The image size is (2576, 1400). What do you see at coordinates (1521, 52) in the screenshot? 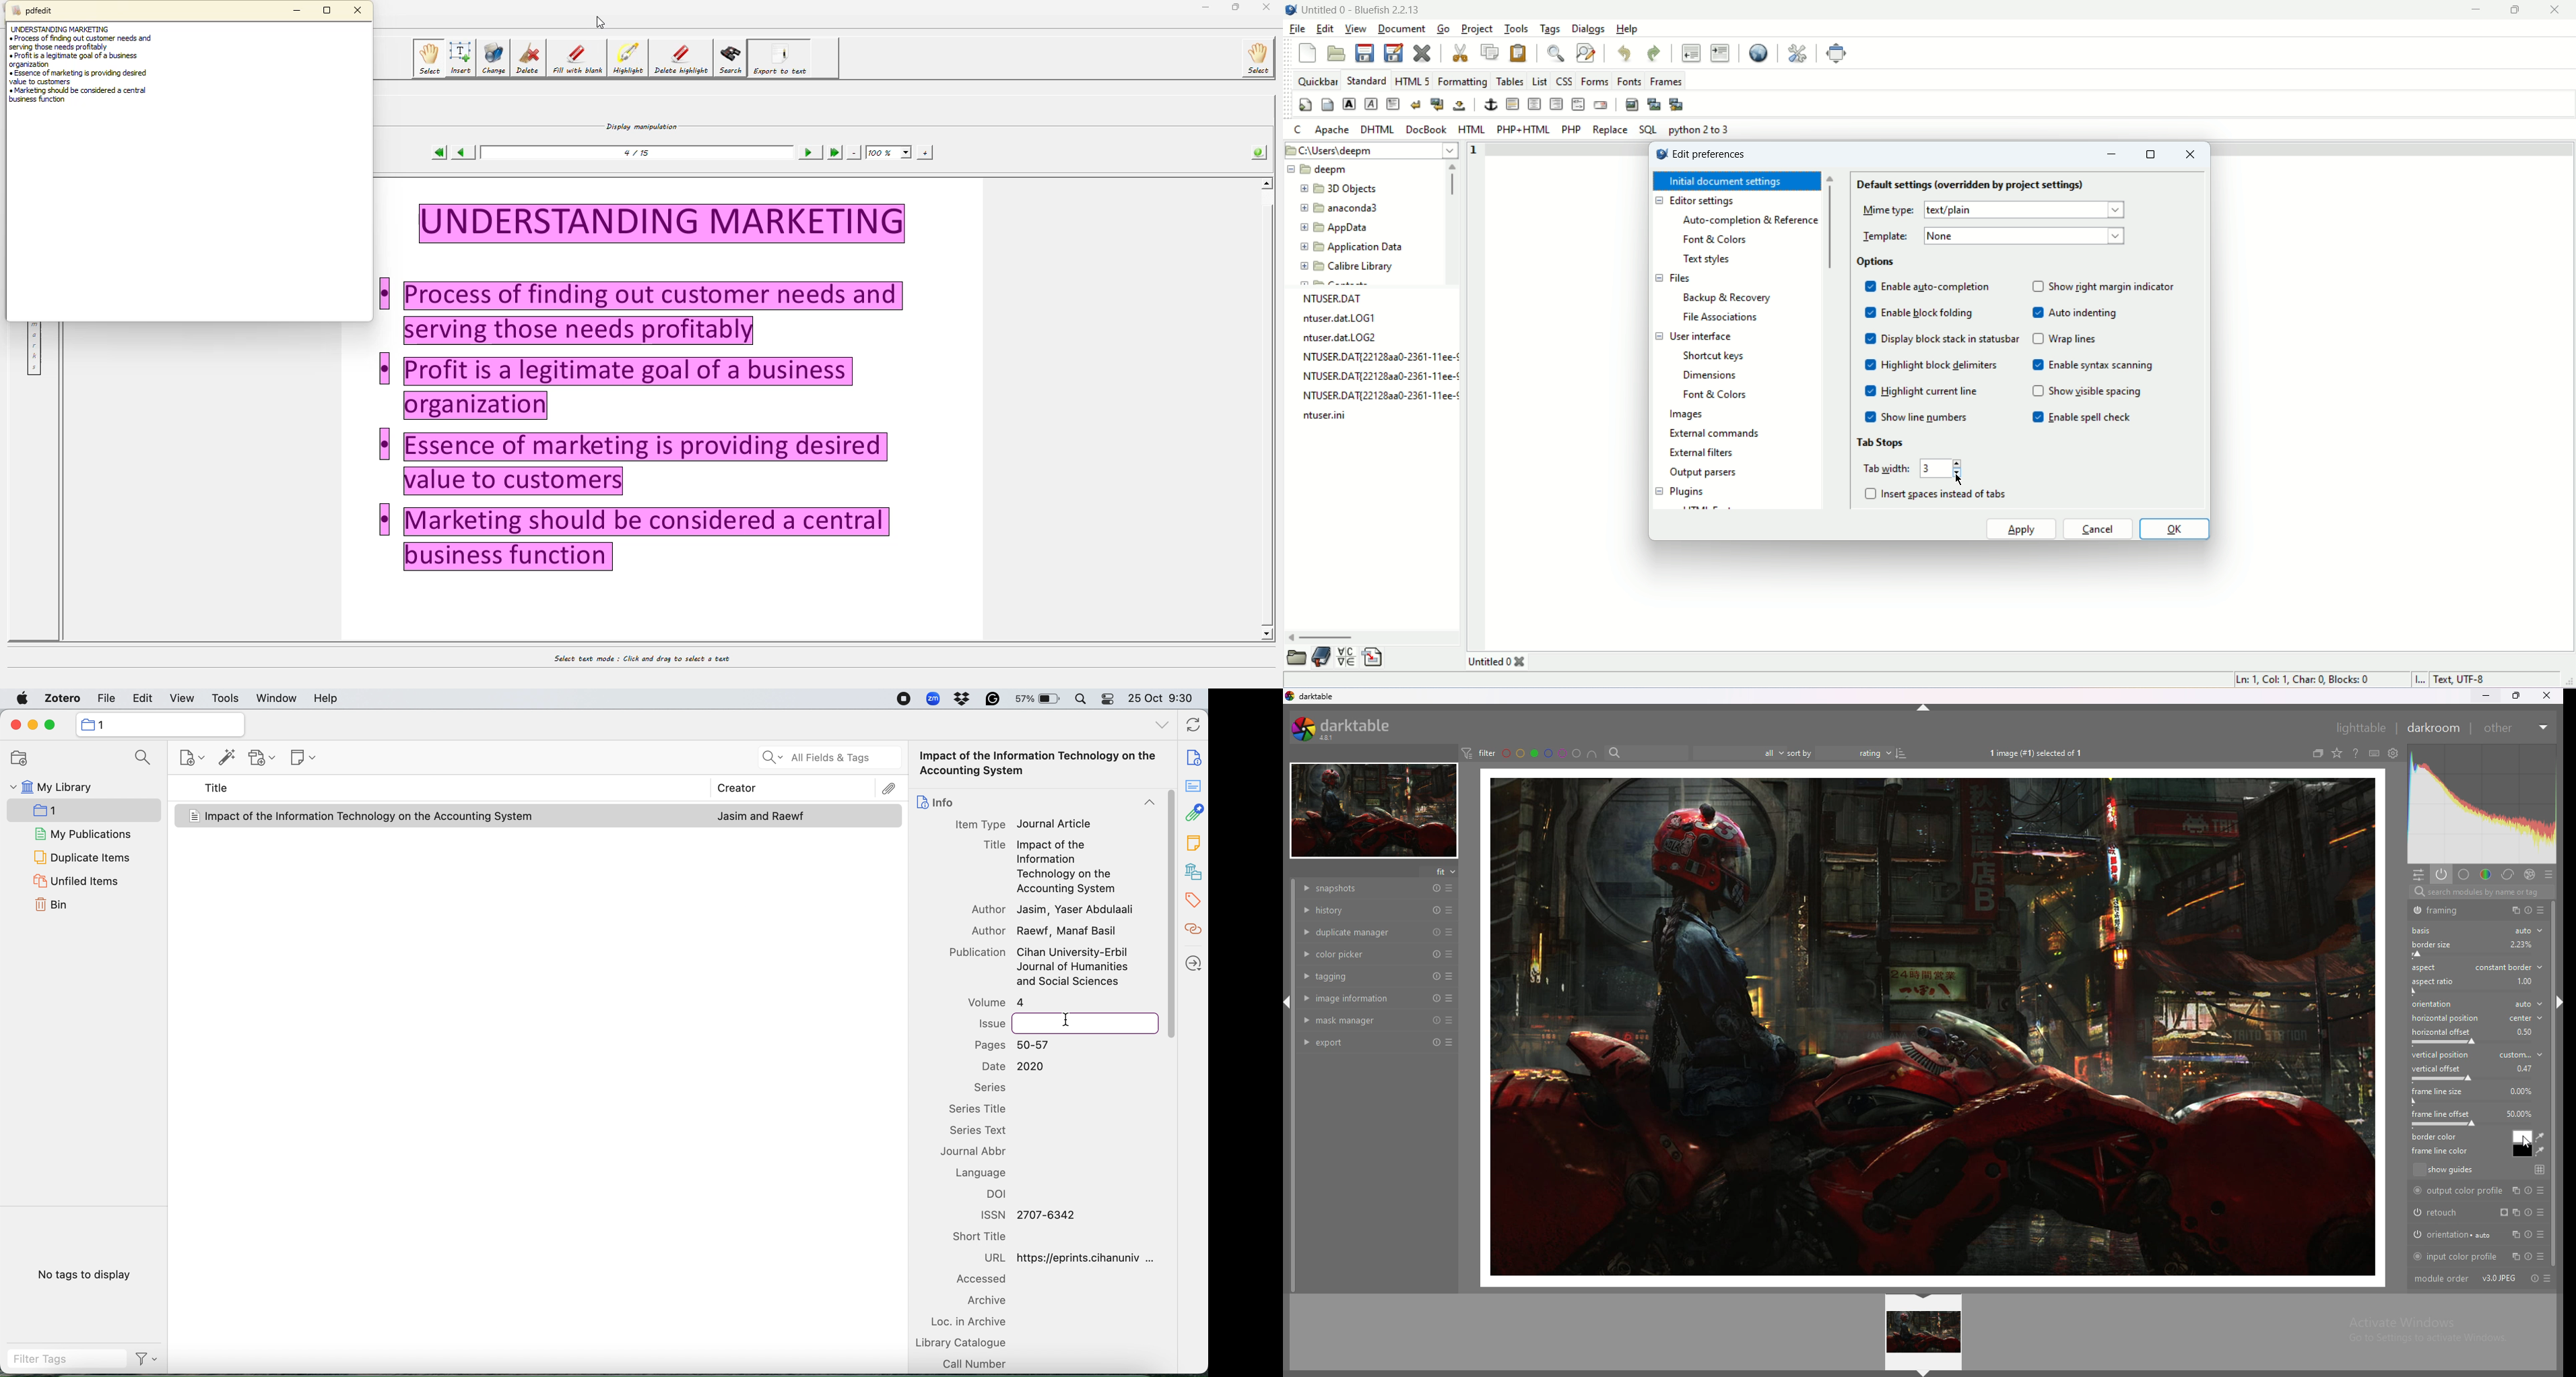
I see `paste` at bounding box center [1521, 52].